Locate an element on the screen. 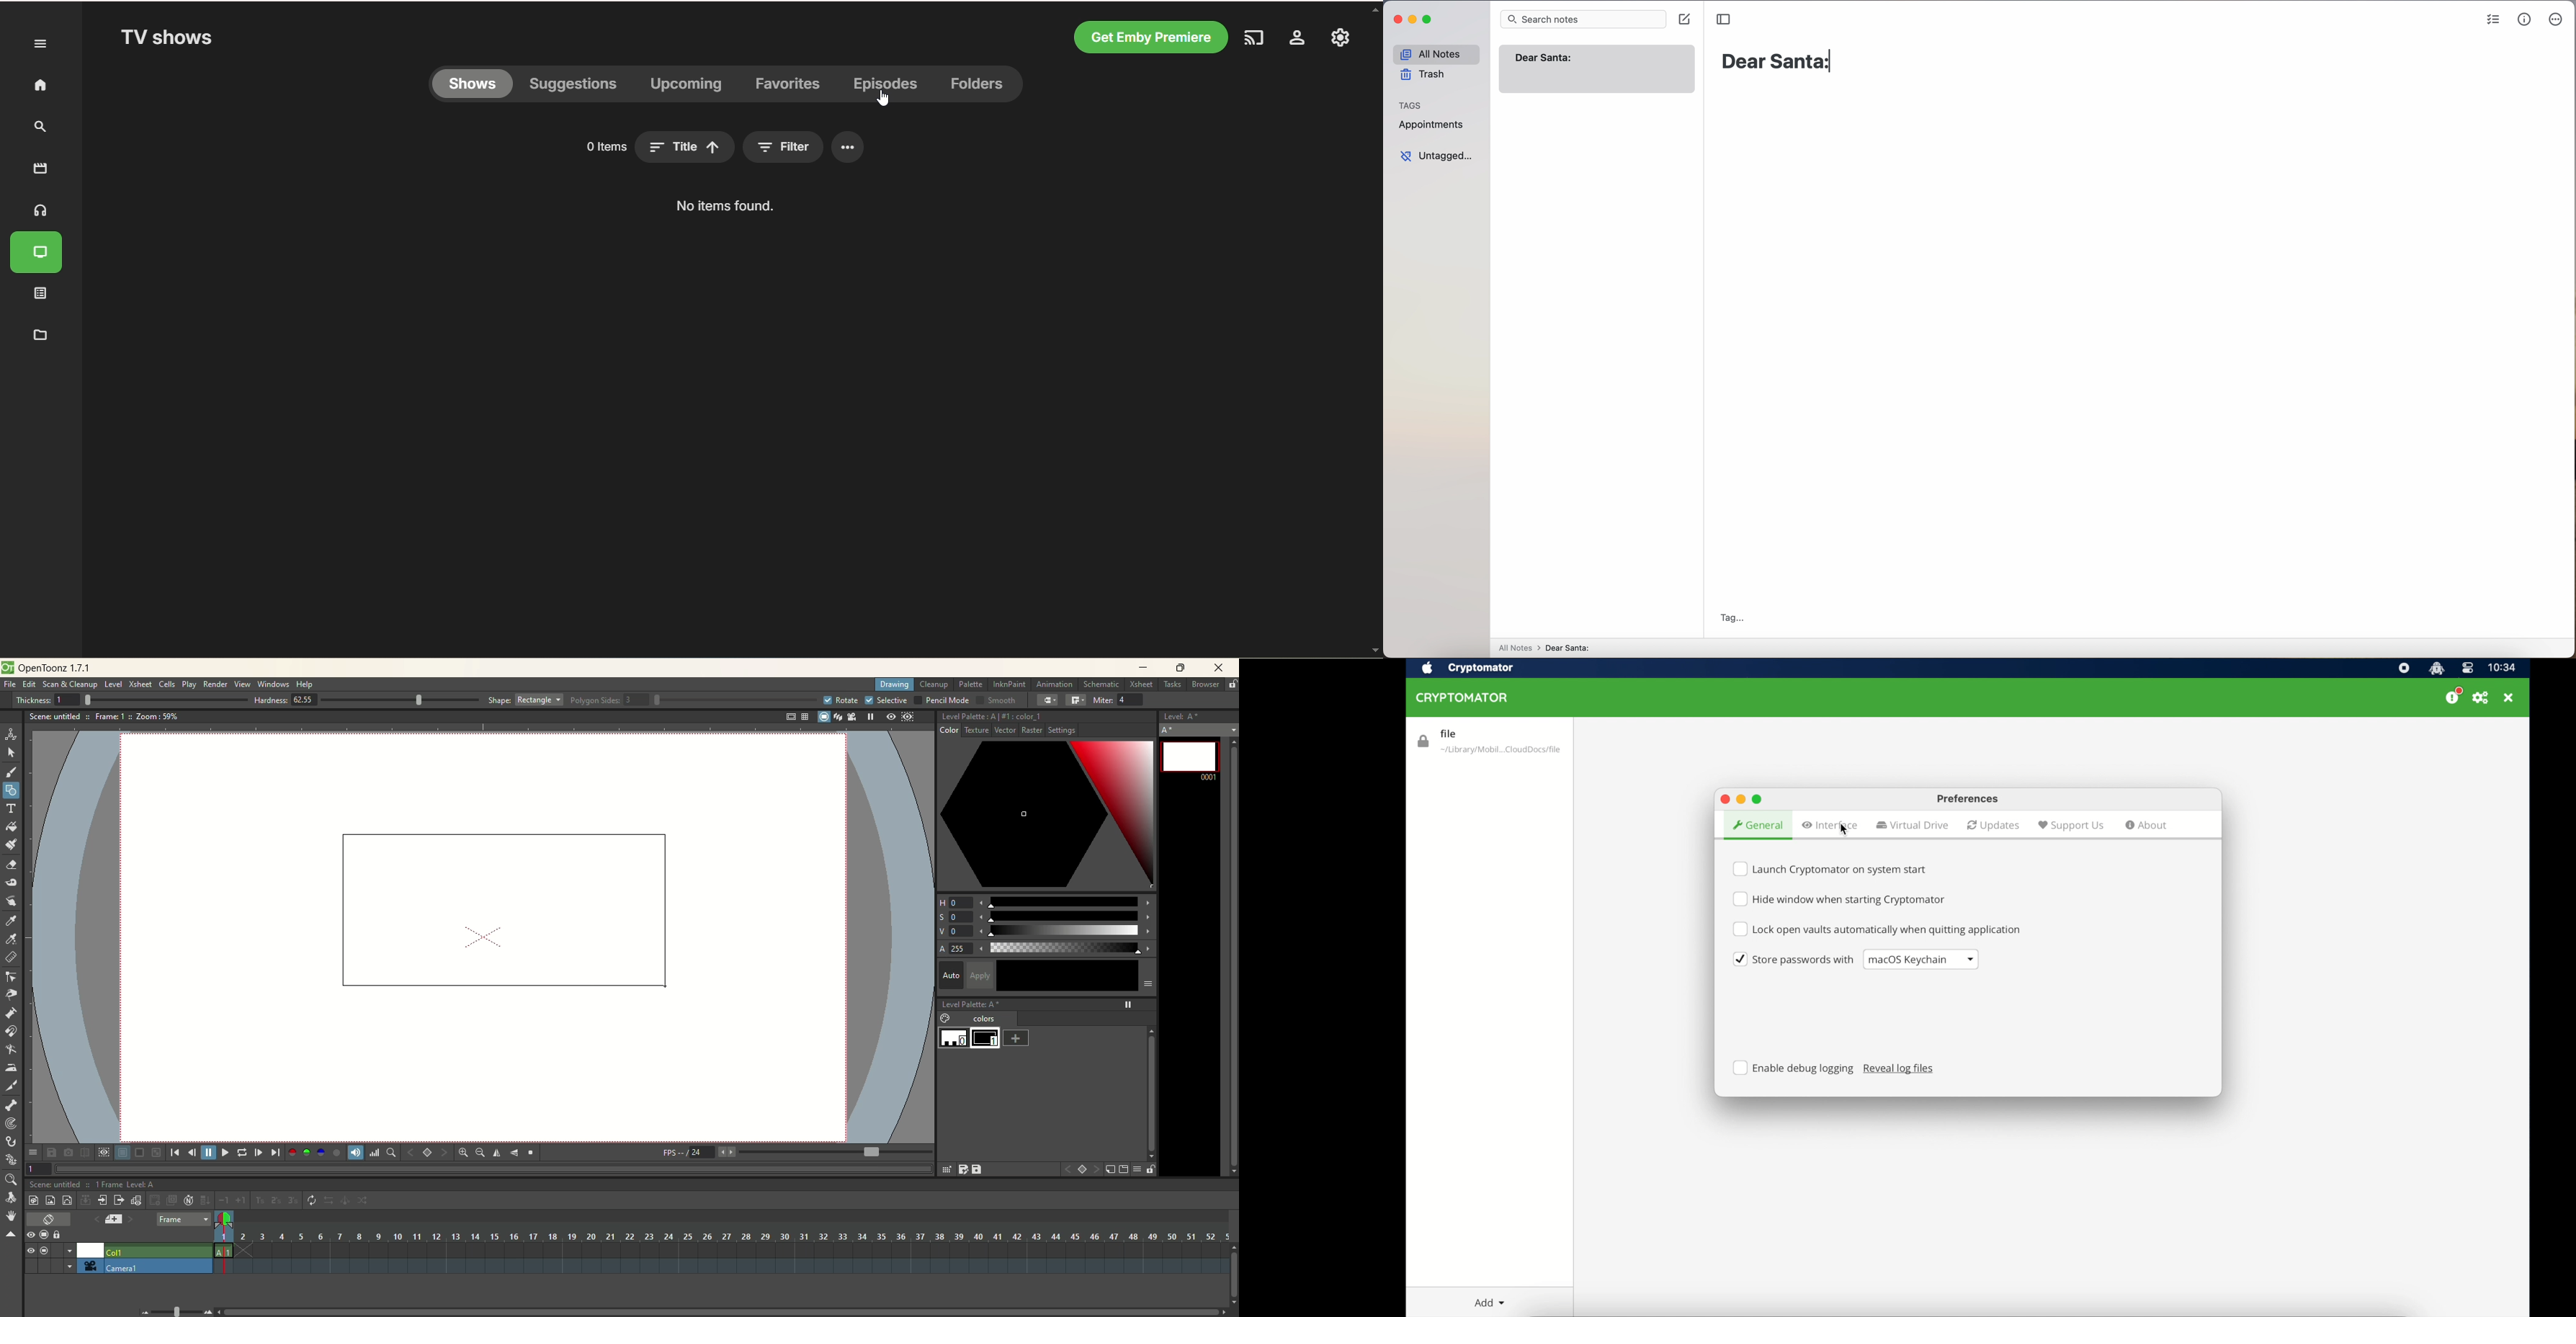  3D view is located at coordinates (836, 718).